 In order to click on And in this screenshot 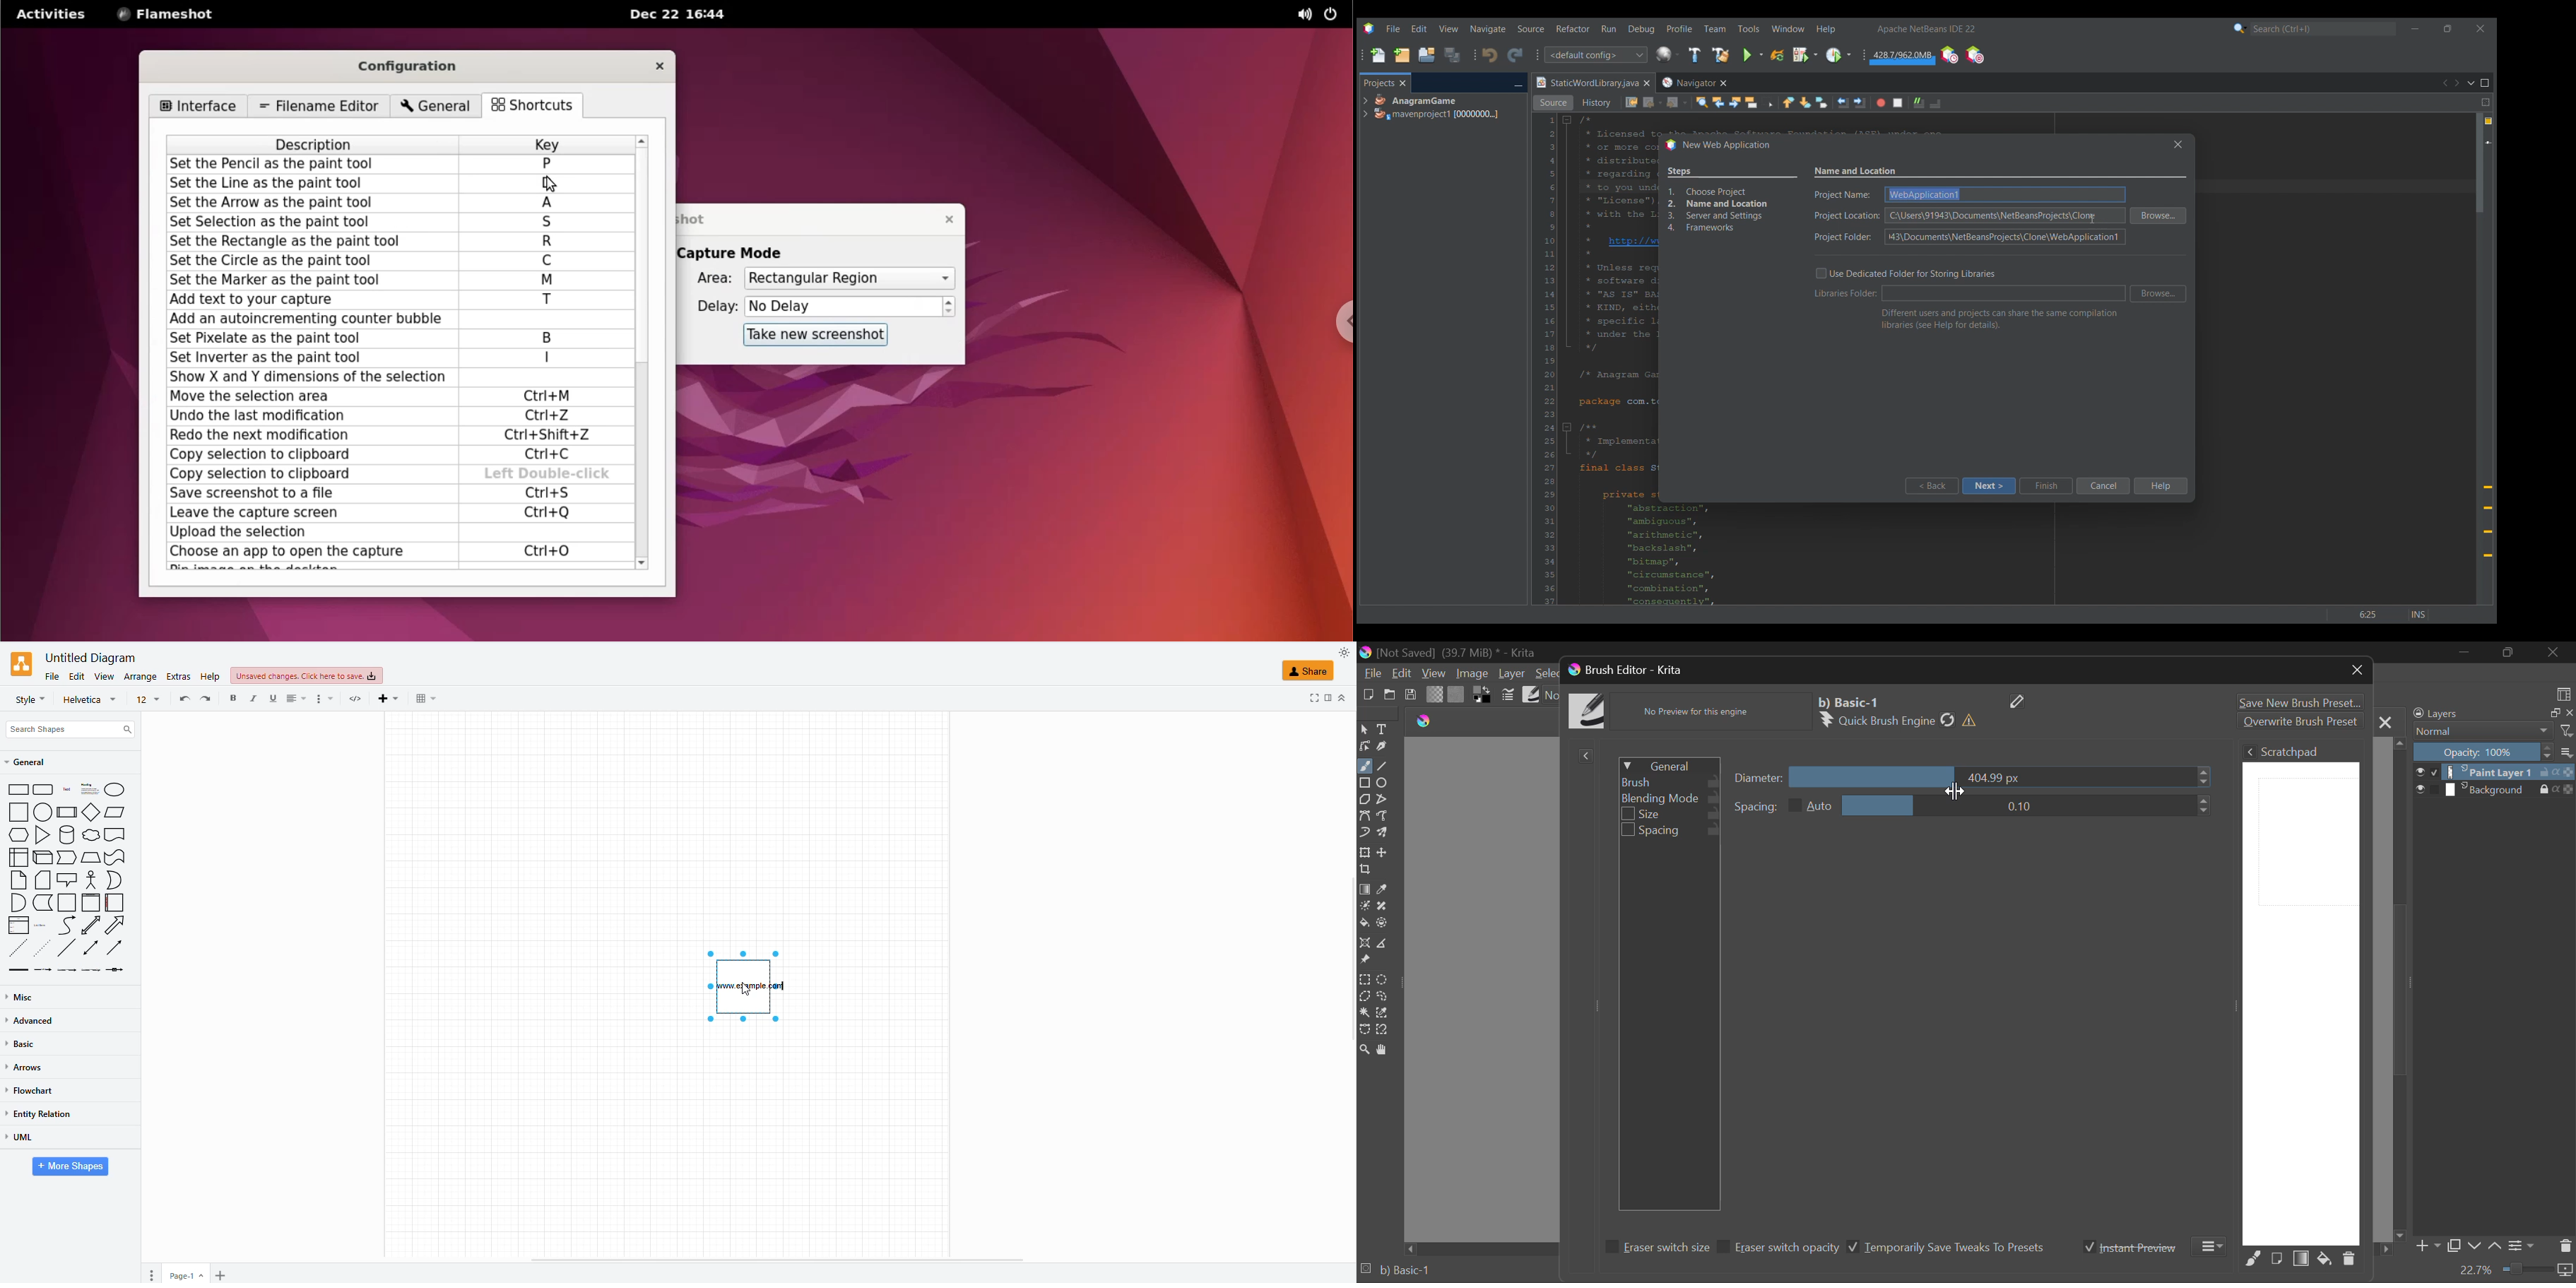, I will do `click(19, 903)`.